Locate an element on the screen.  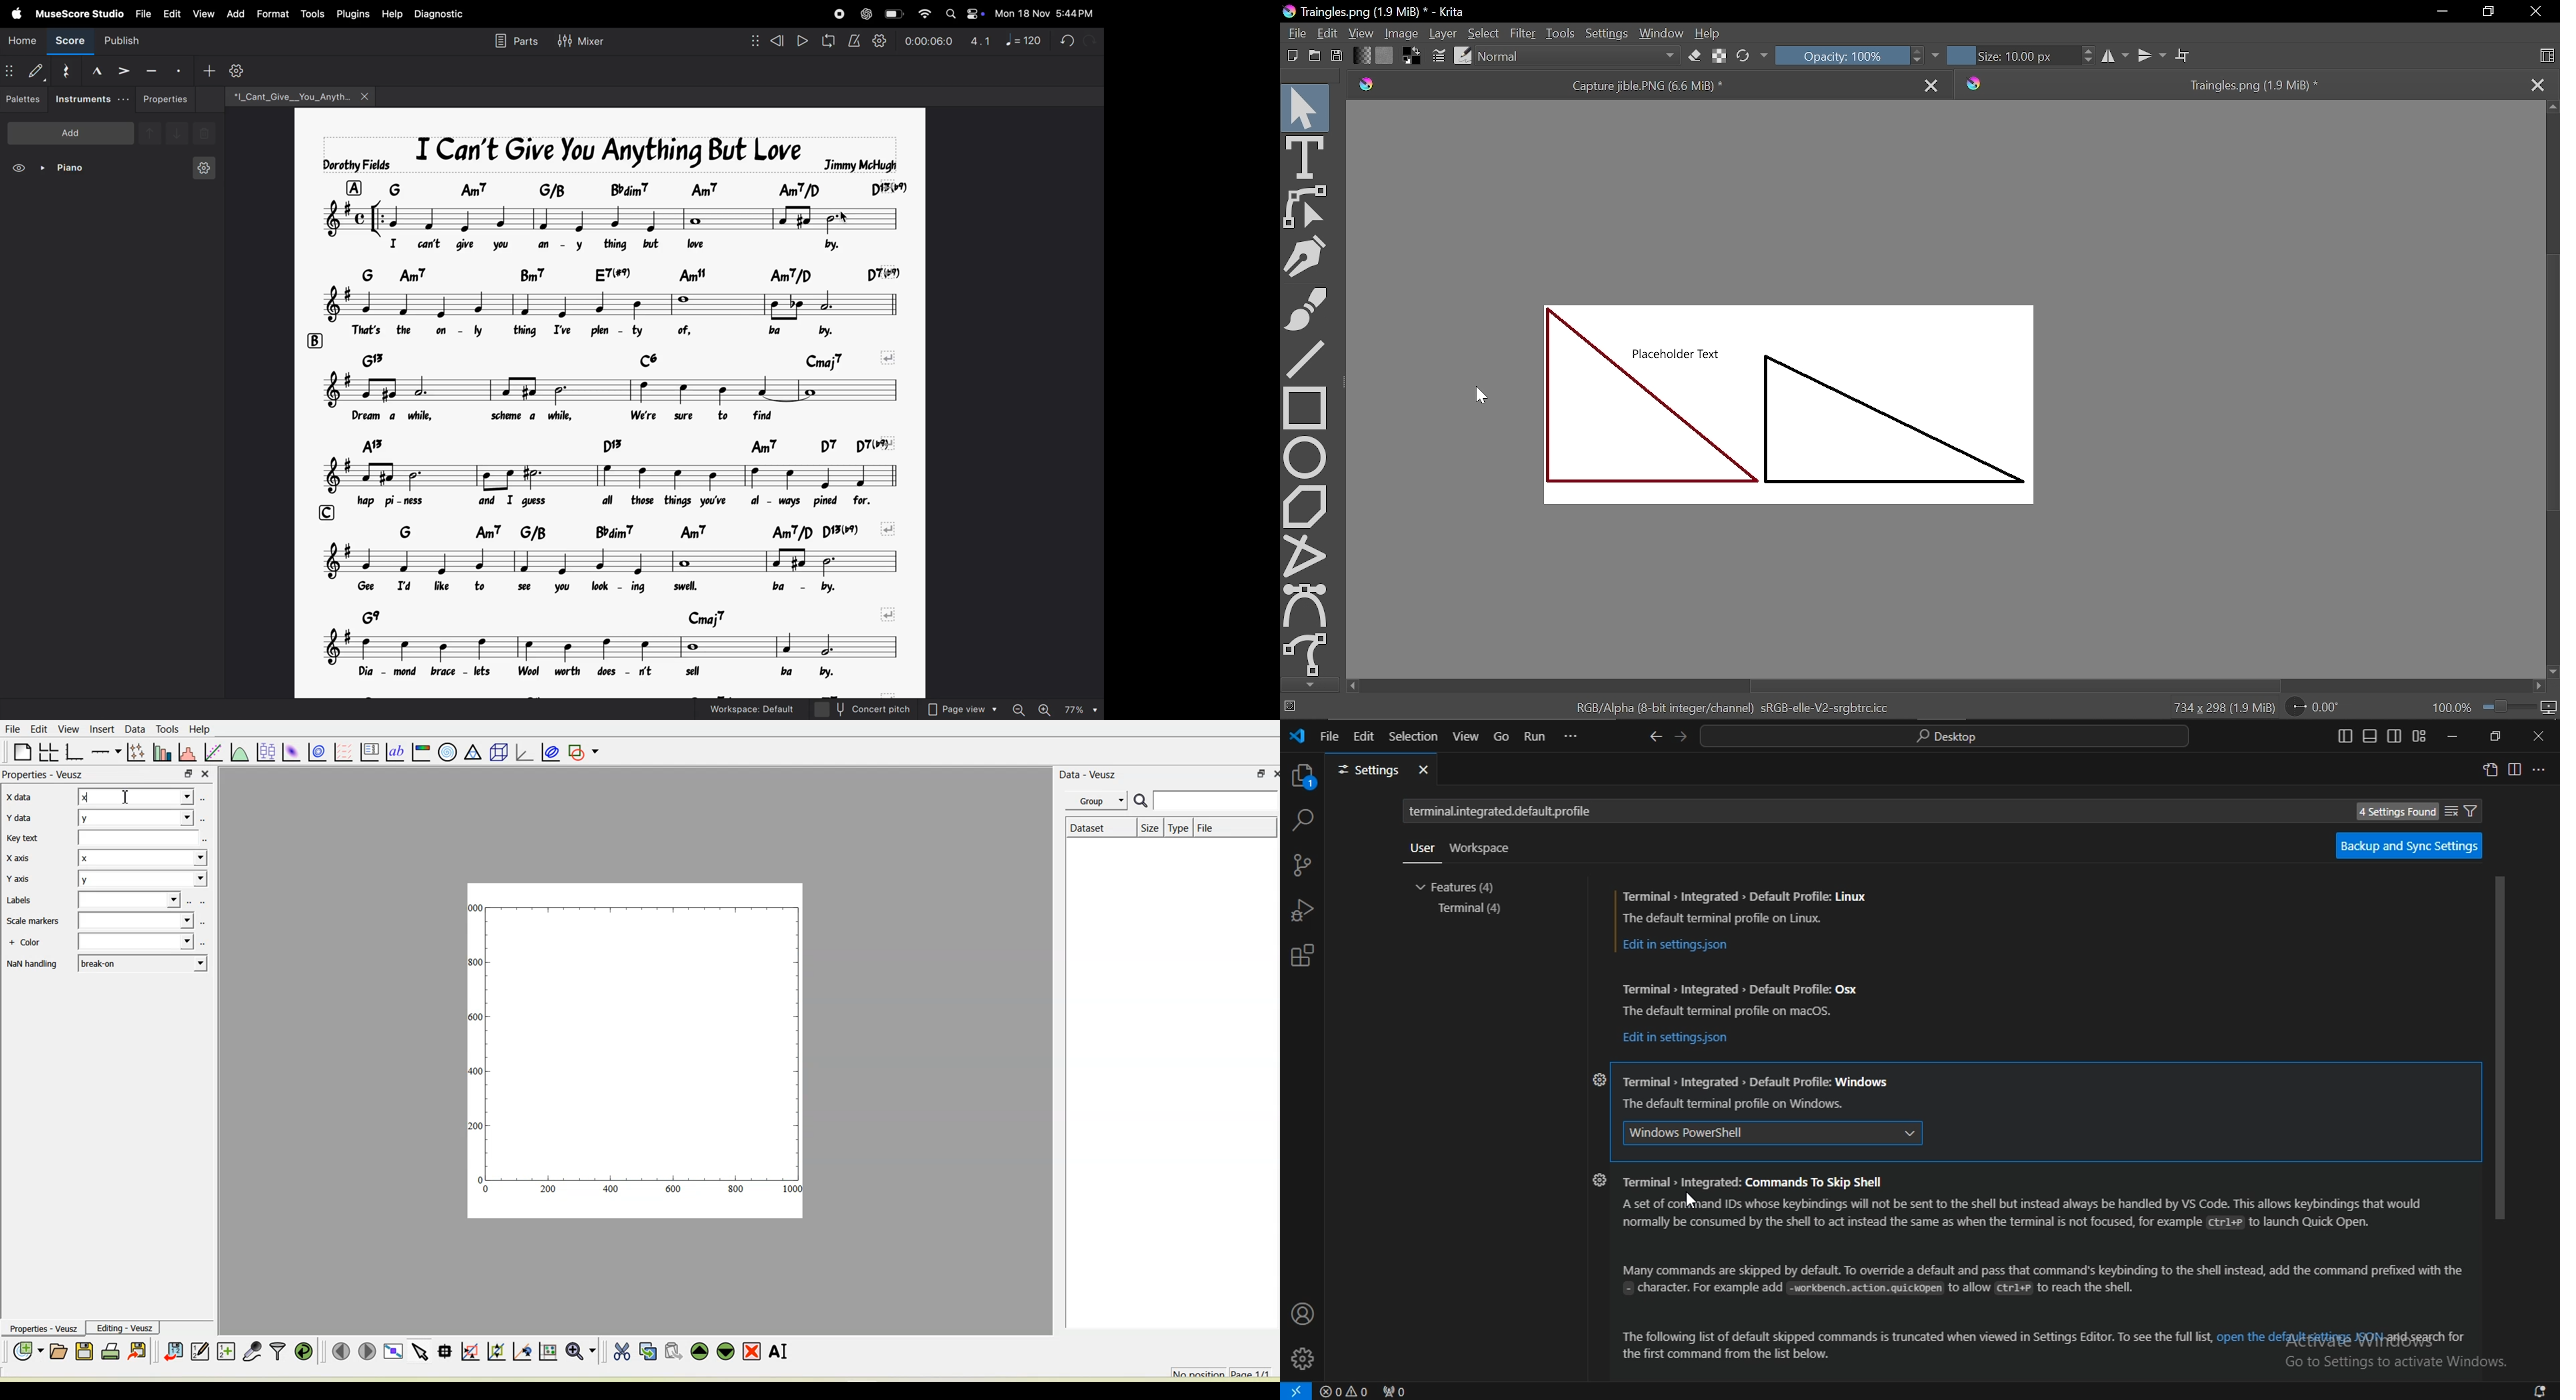
Placeholder text is located at coordinates (1679, 351).